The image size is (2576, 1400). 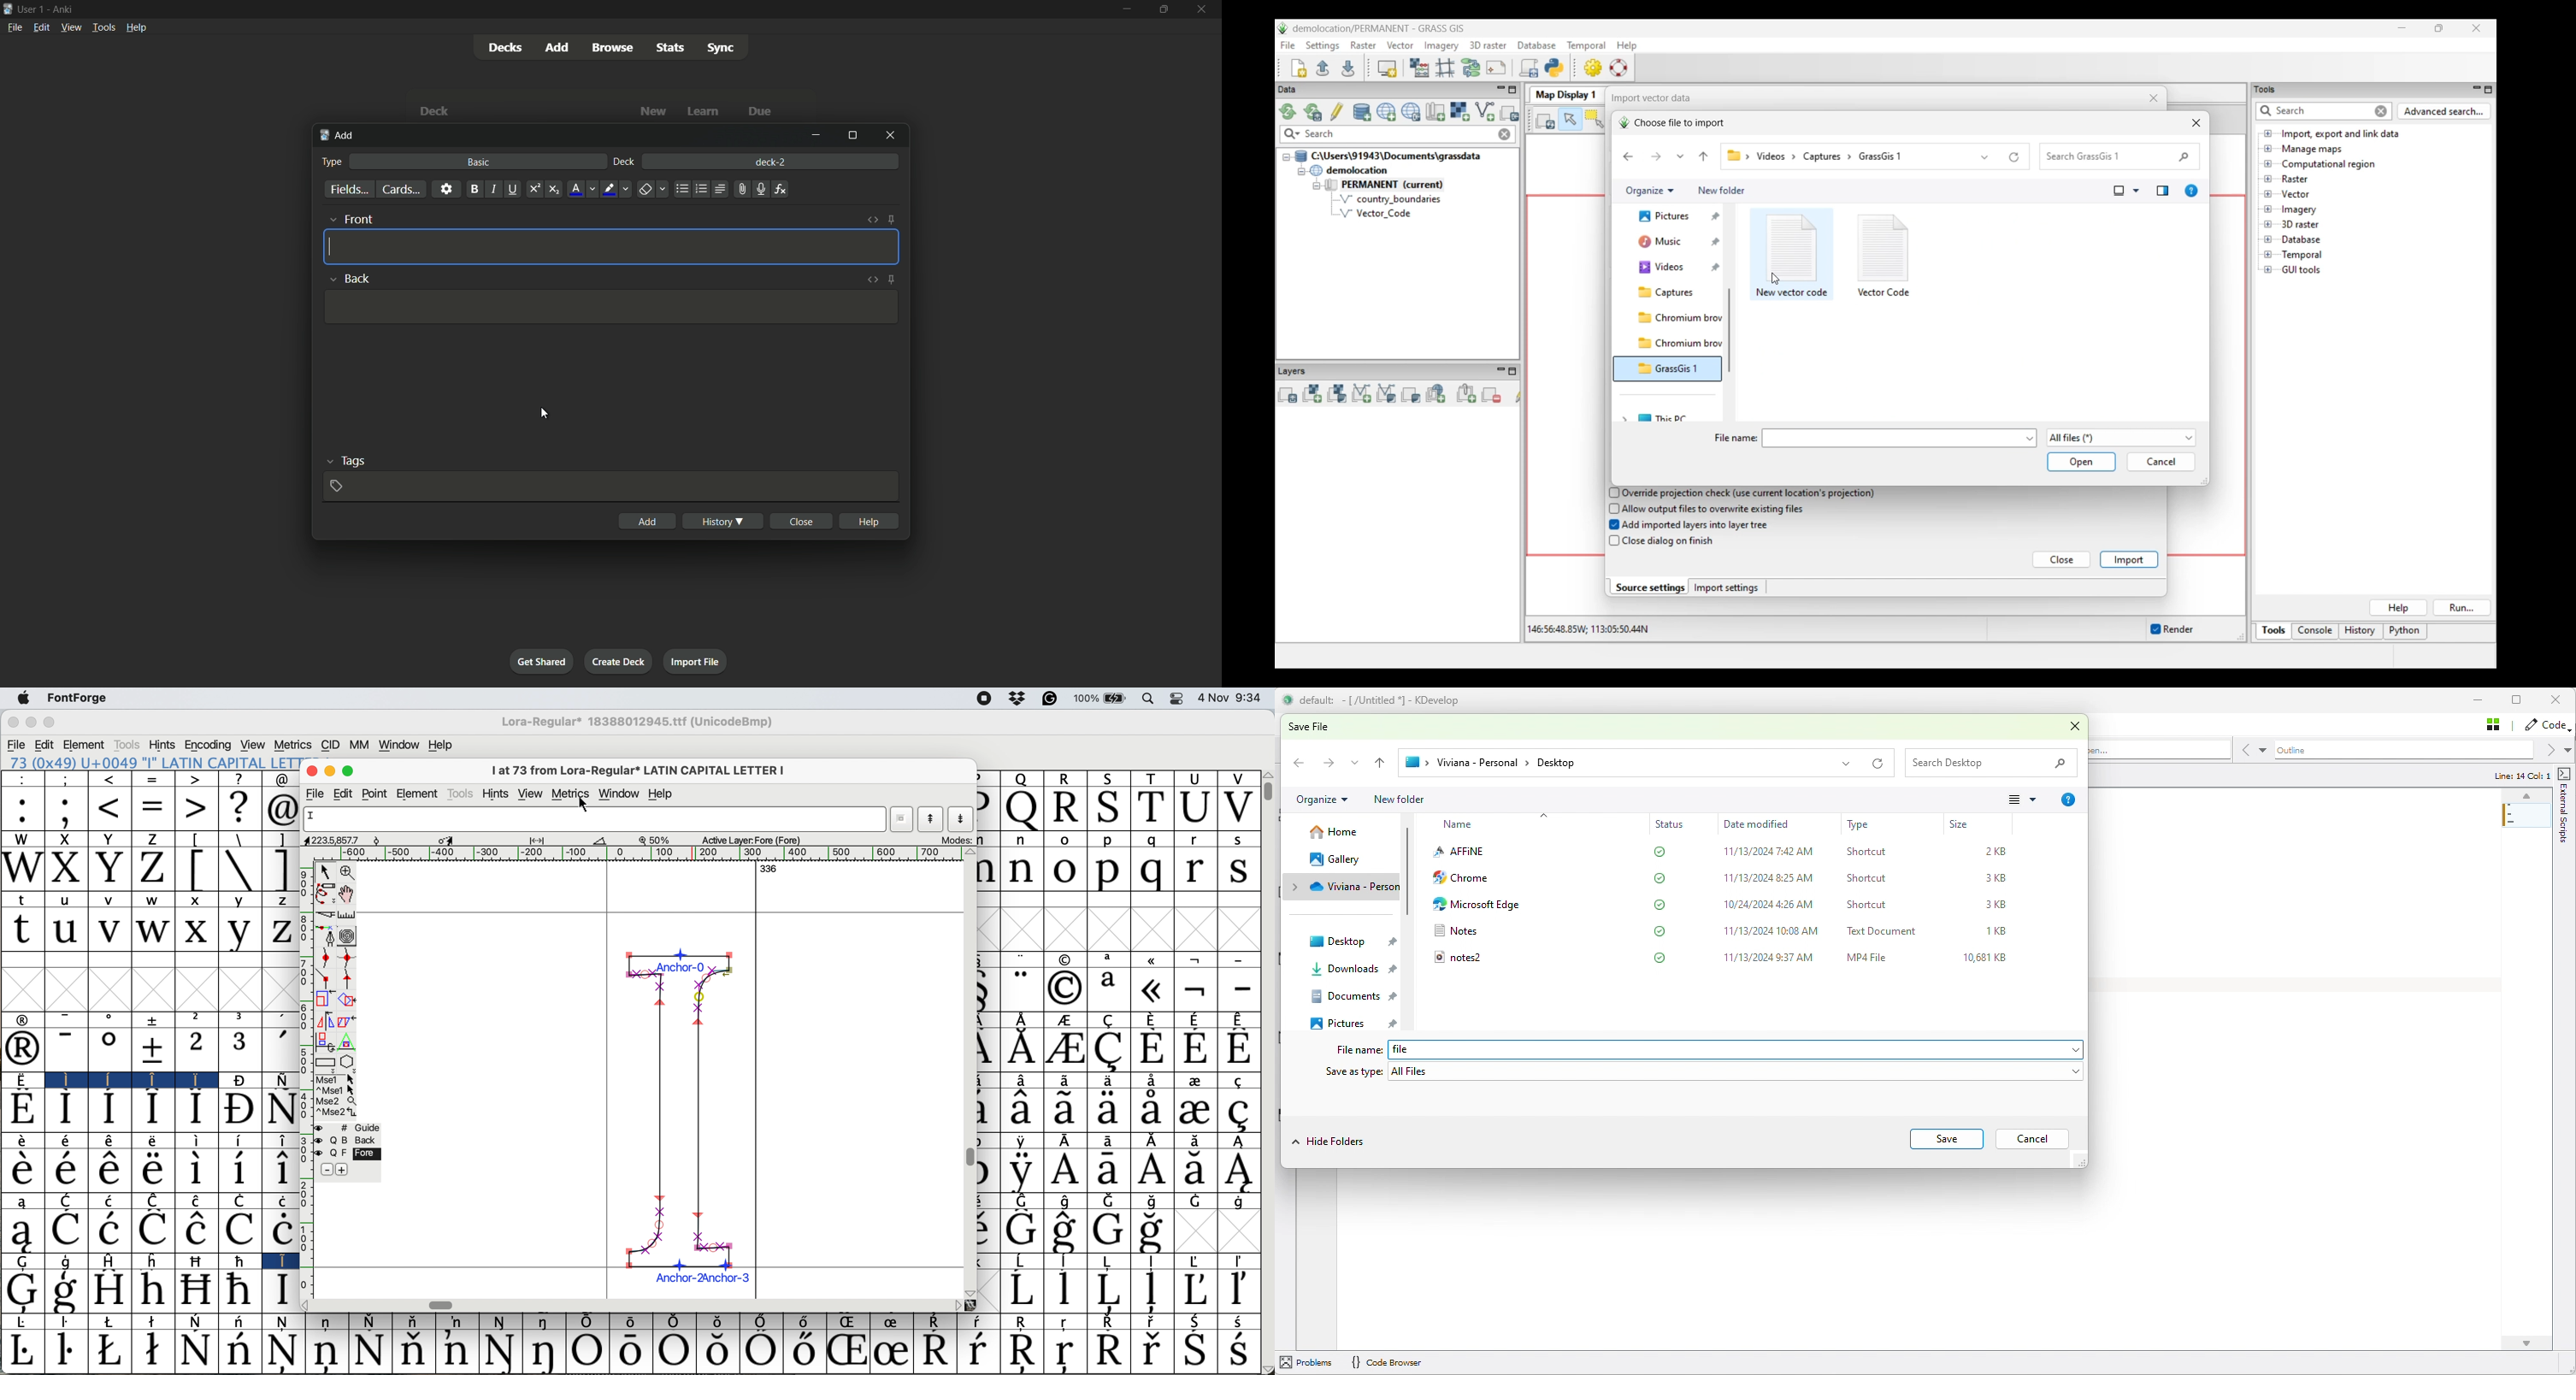 What do you see at coordinates (875, 218) in the screenshot?
I see `toggle html editor` at bounding box center [875, 218].